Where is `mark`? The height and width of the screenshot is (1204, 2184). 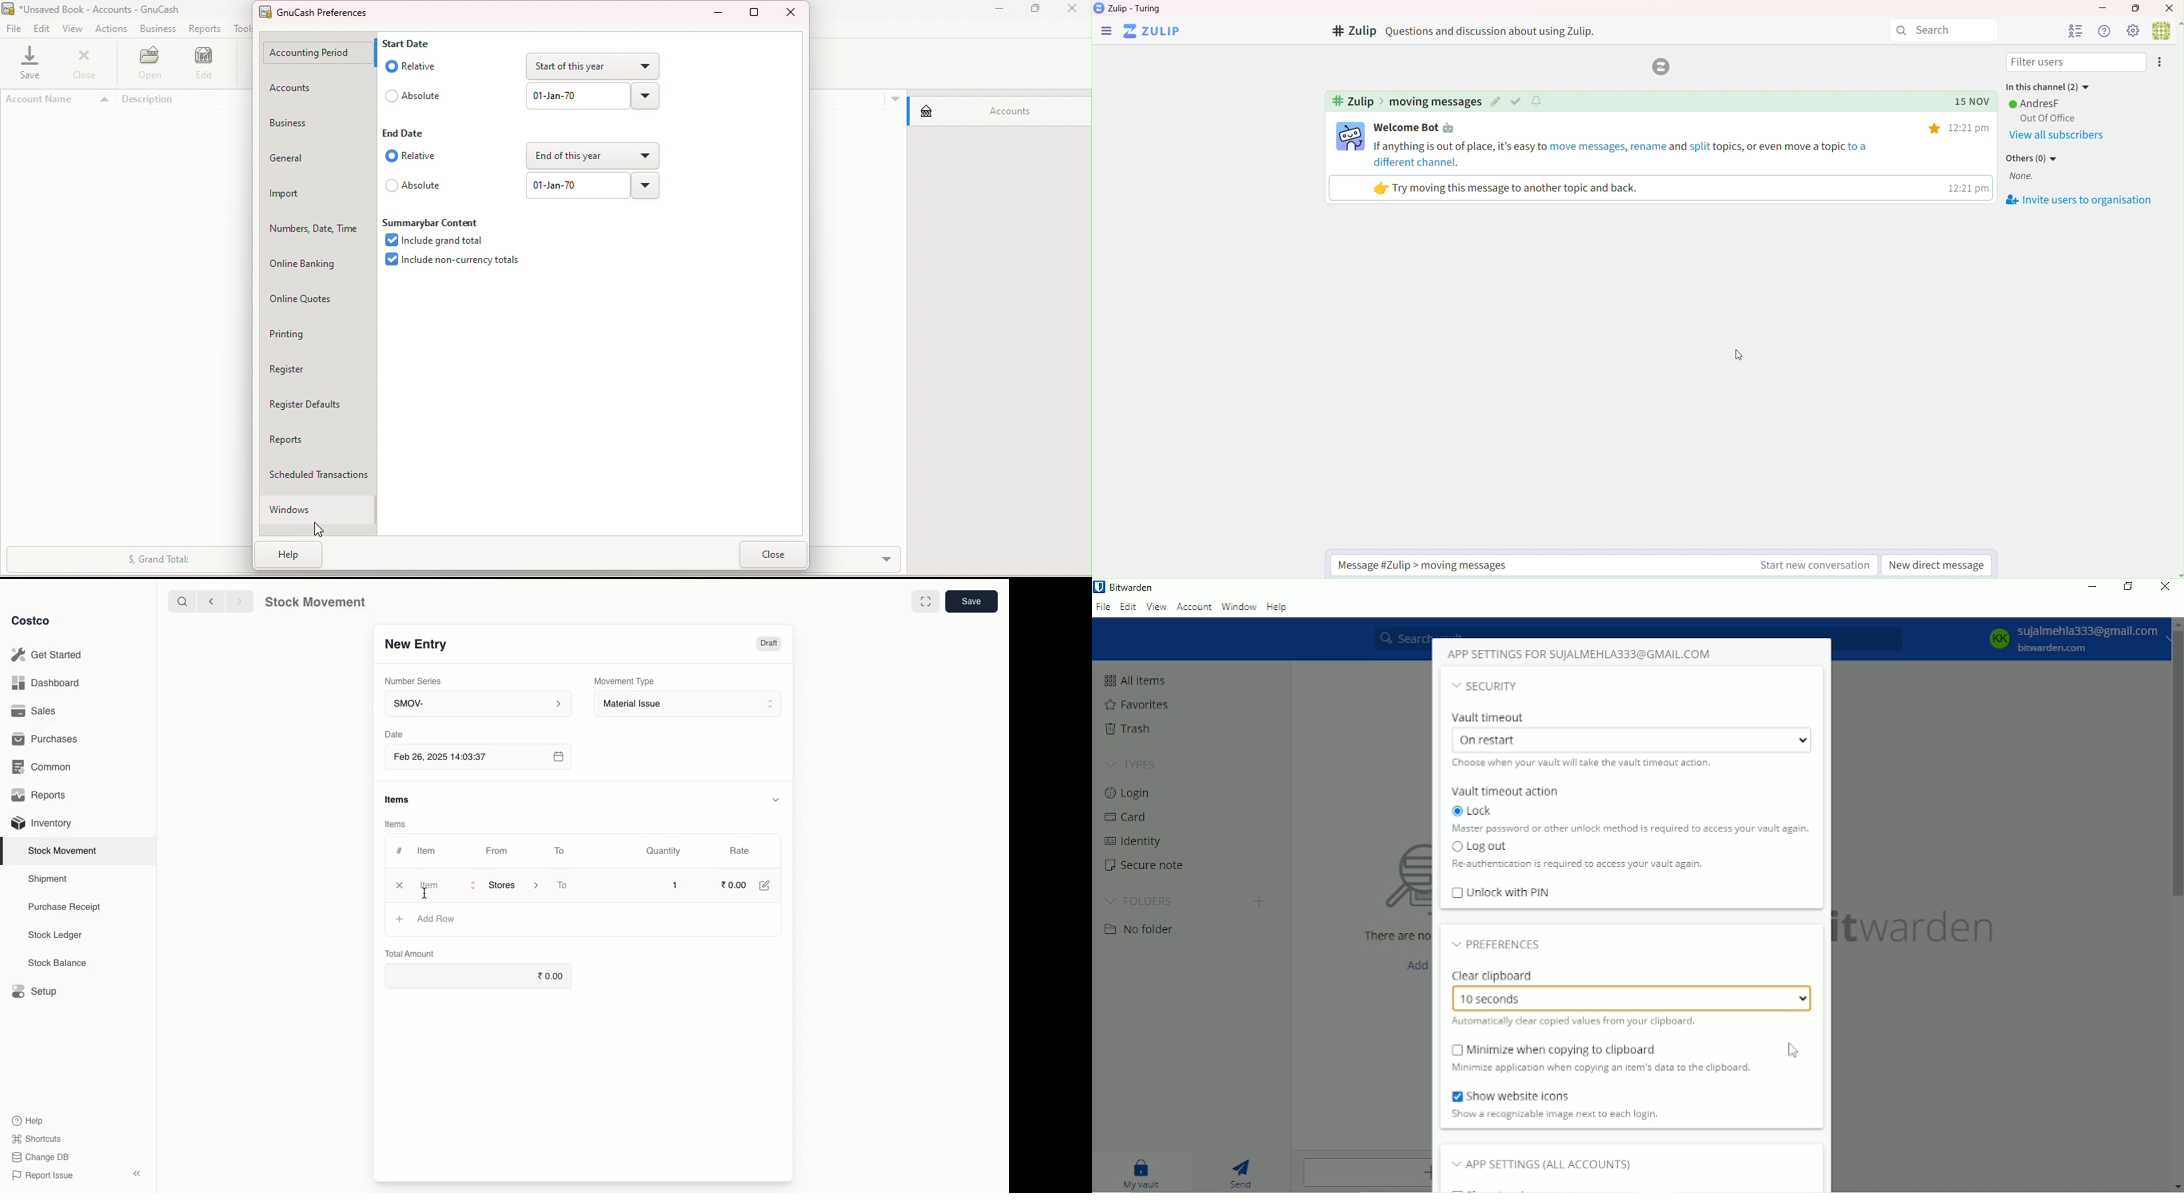 mark is located at coordinates (1518, 101).